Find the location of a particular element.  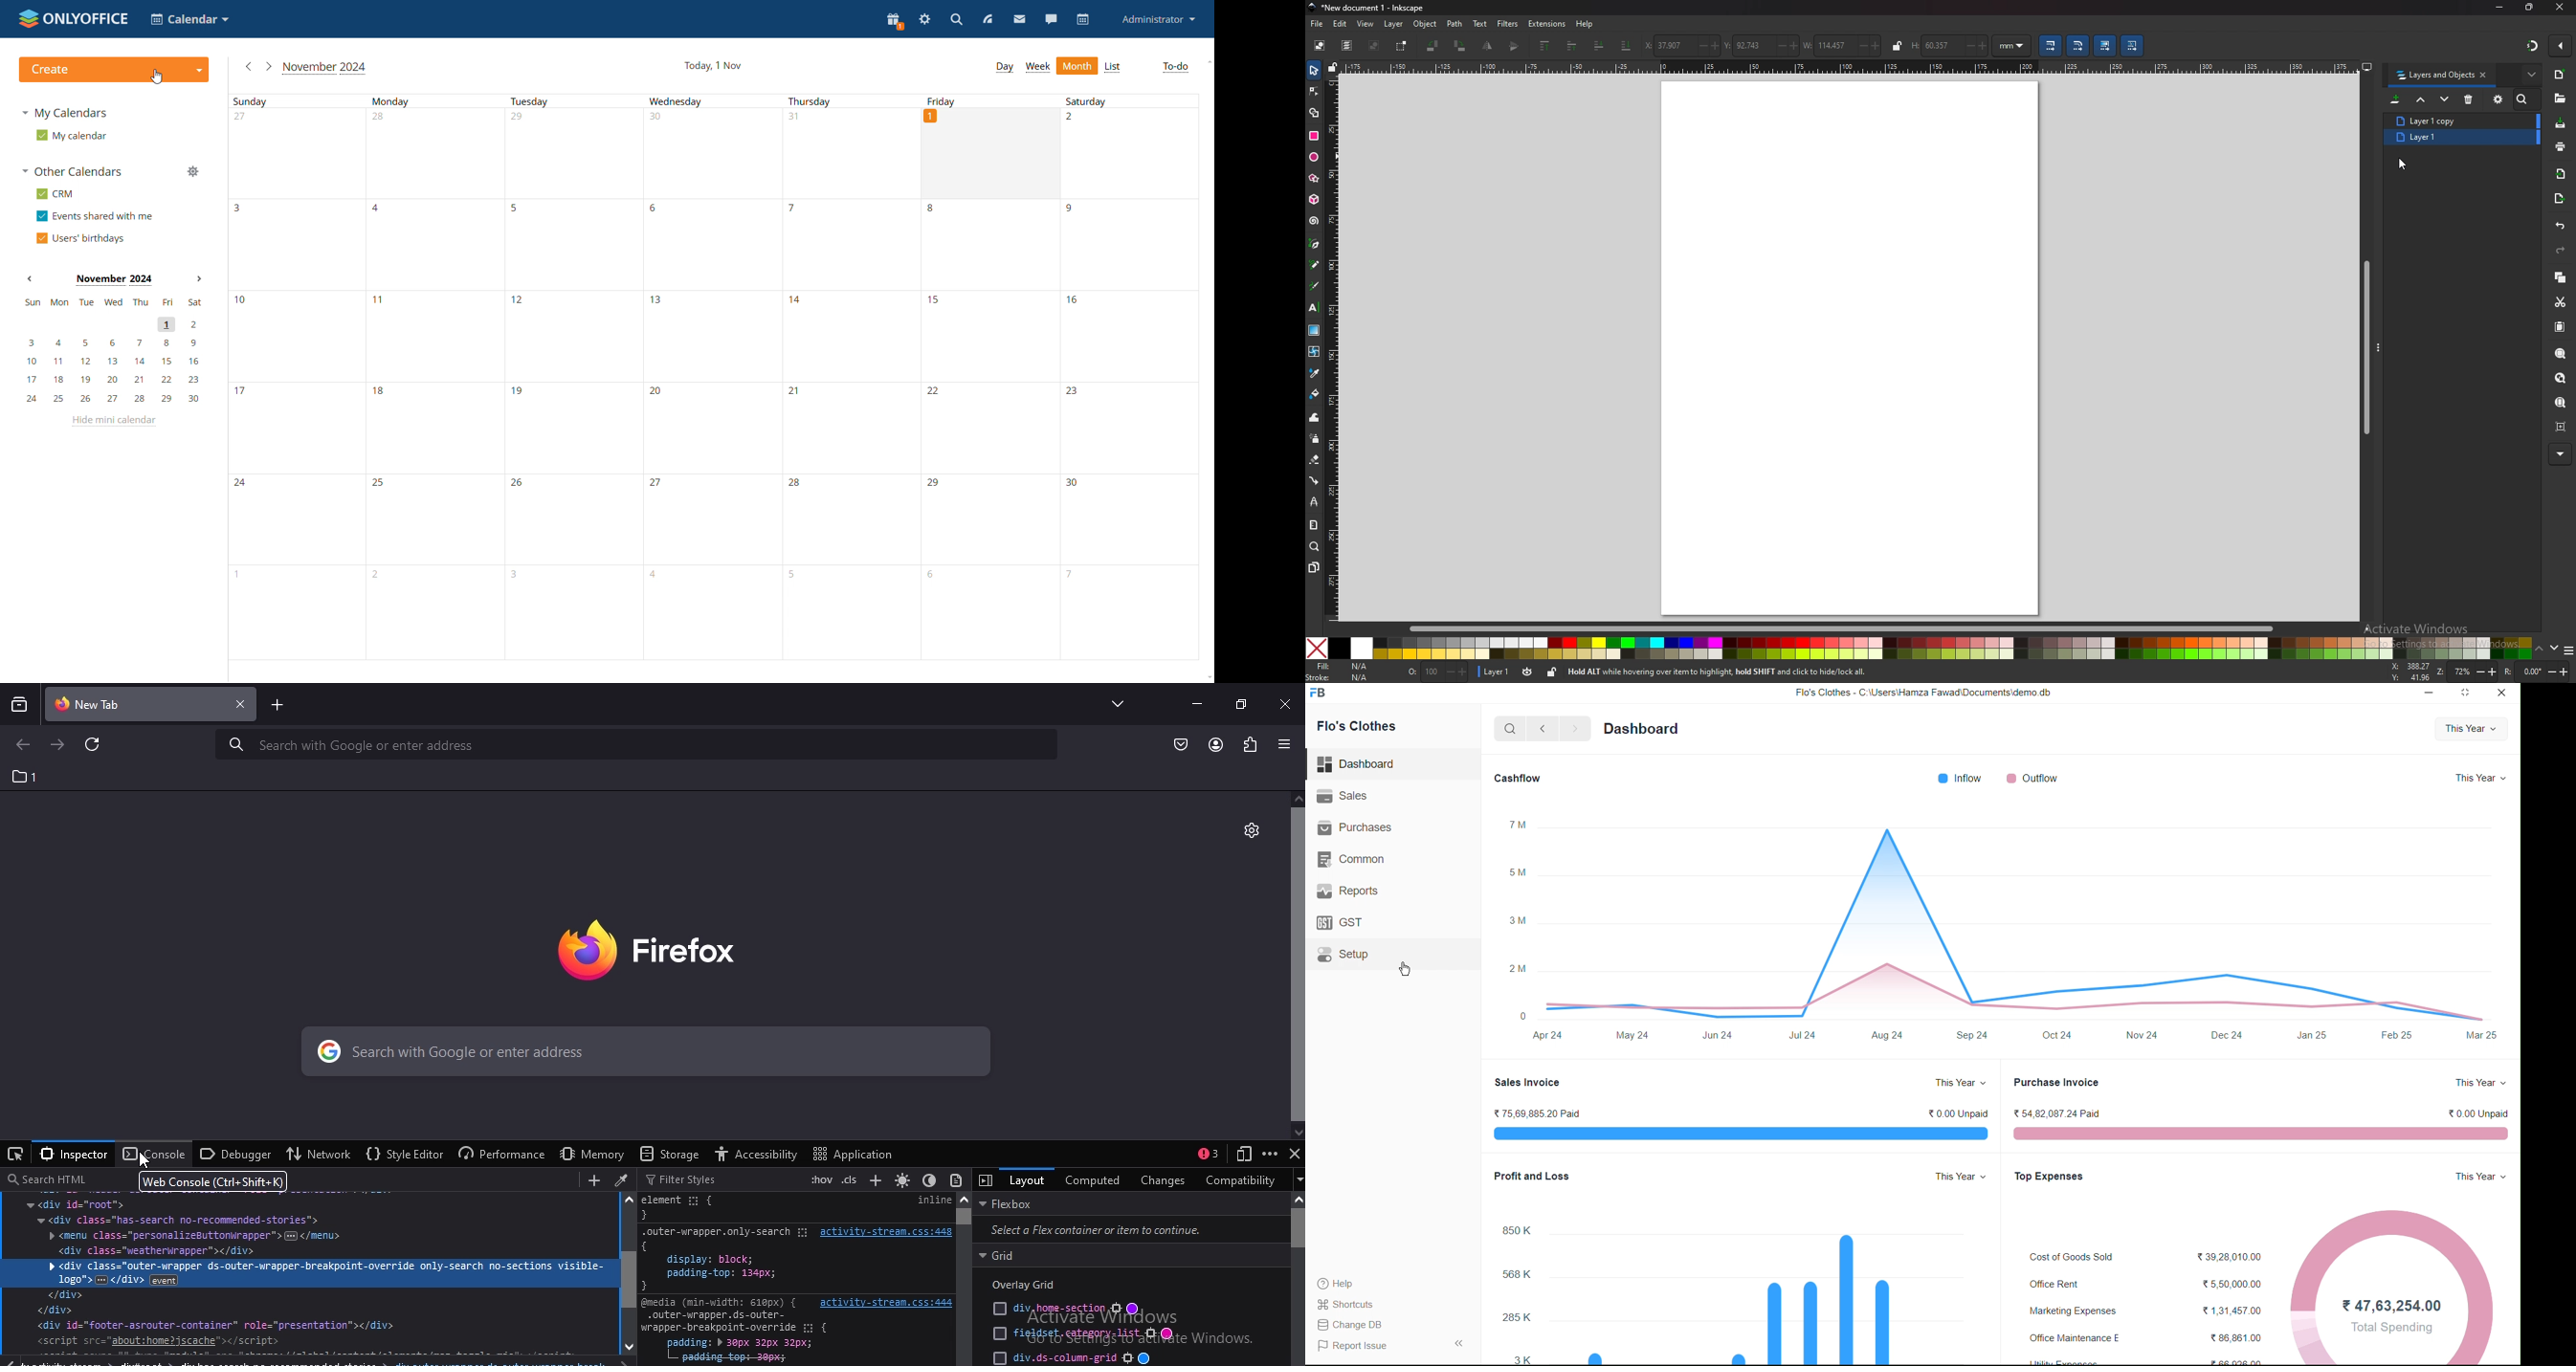

layout is located at coordinates (1030, 1179).